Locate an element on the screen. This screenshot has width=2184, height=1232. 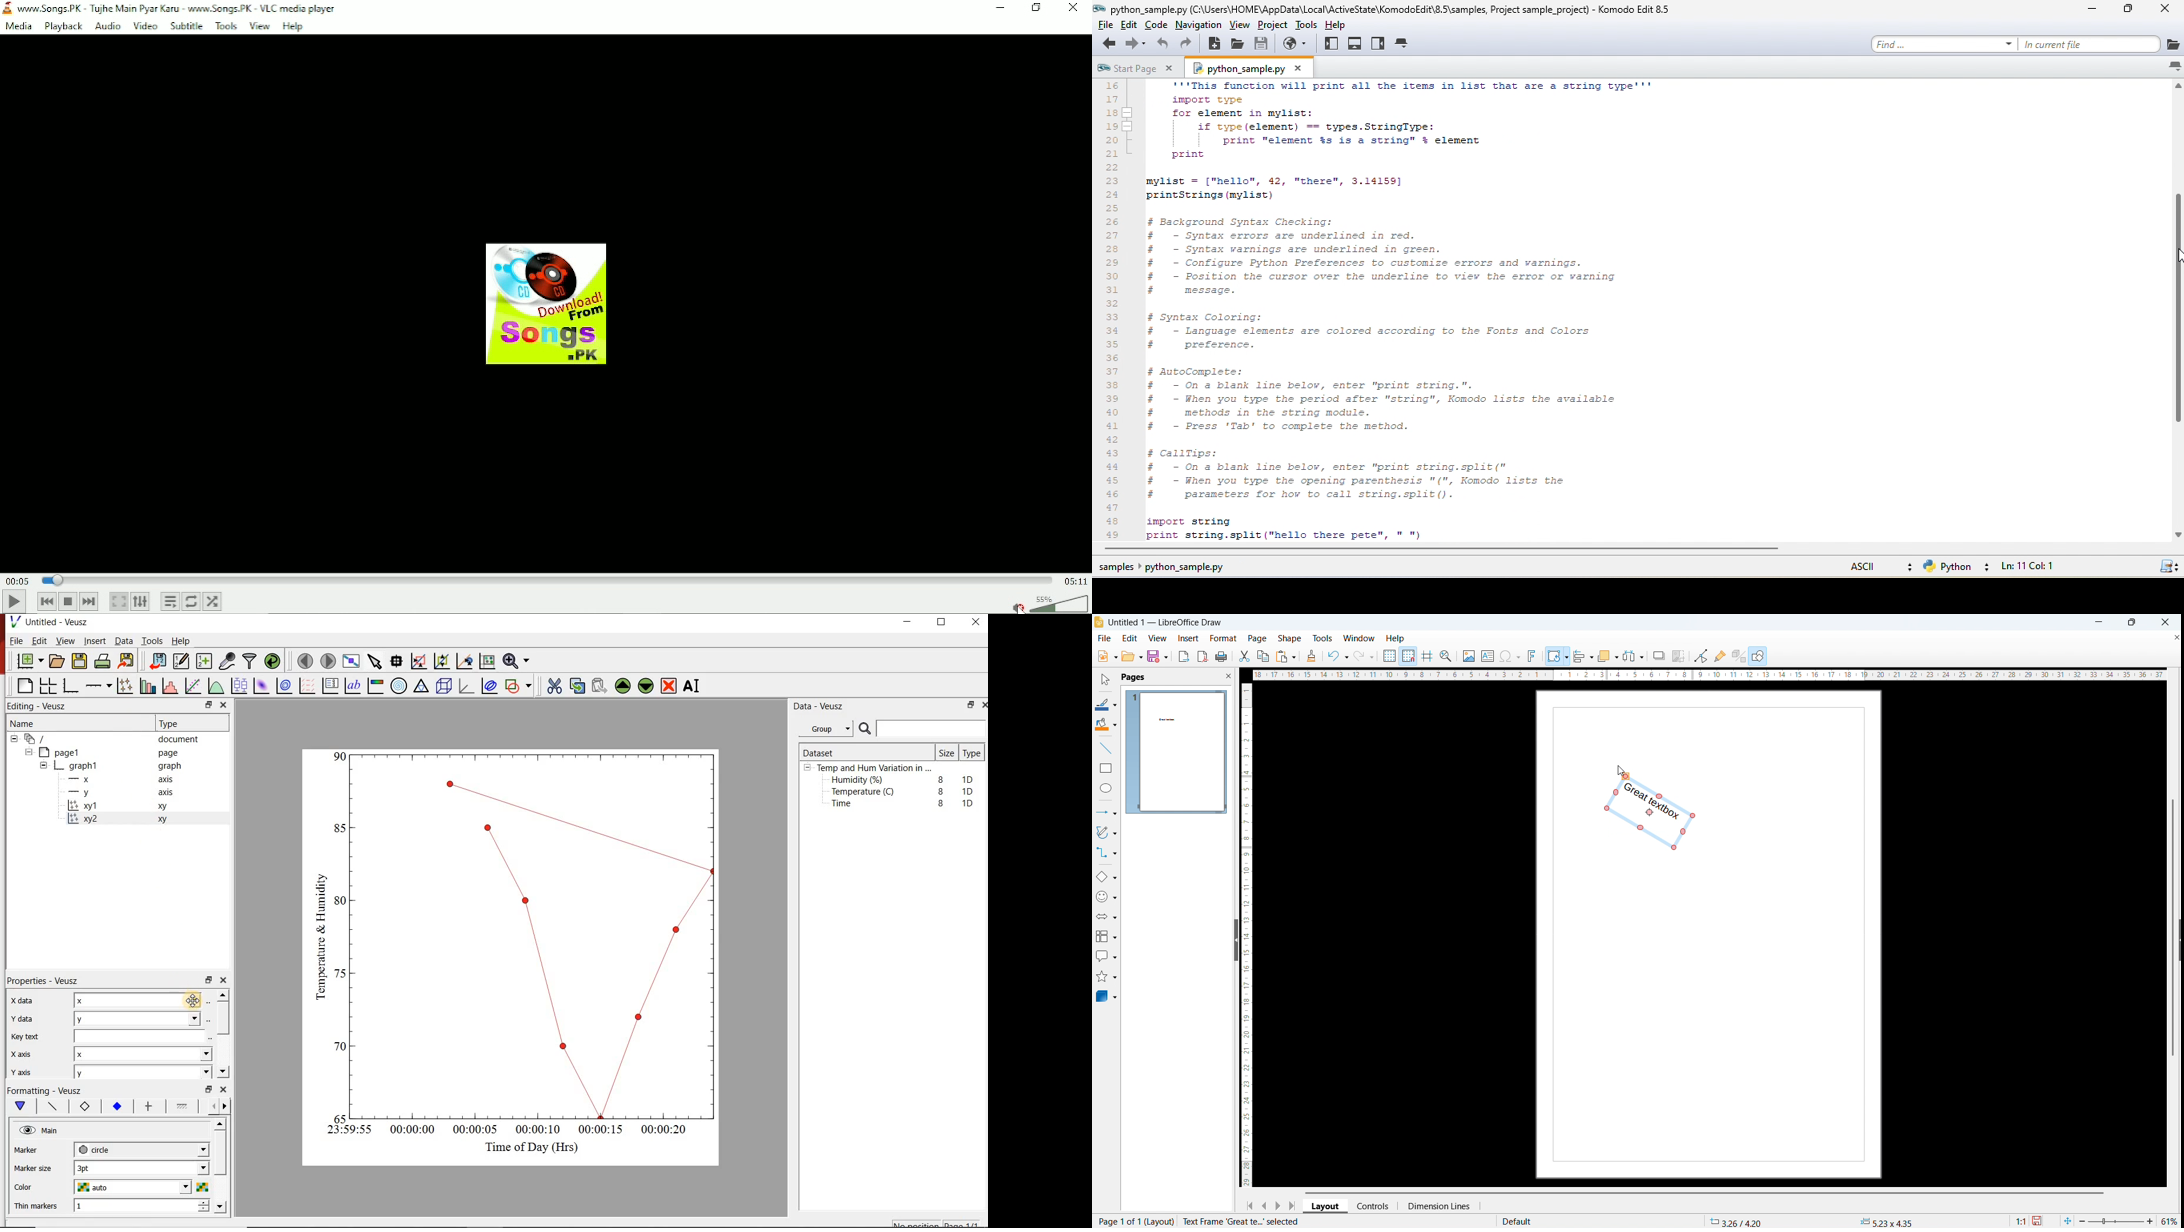
base graph is located at coordinates (72, 684).